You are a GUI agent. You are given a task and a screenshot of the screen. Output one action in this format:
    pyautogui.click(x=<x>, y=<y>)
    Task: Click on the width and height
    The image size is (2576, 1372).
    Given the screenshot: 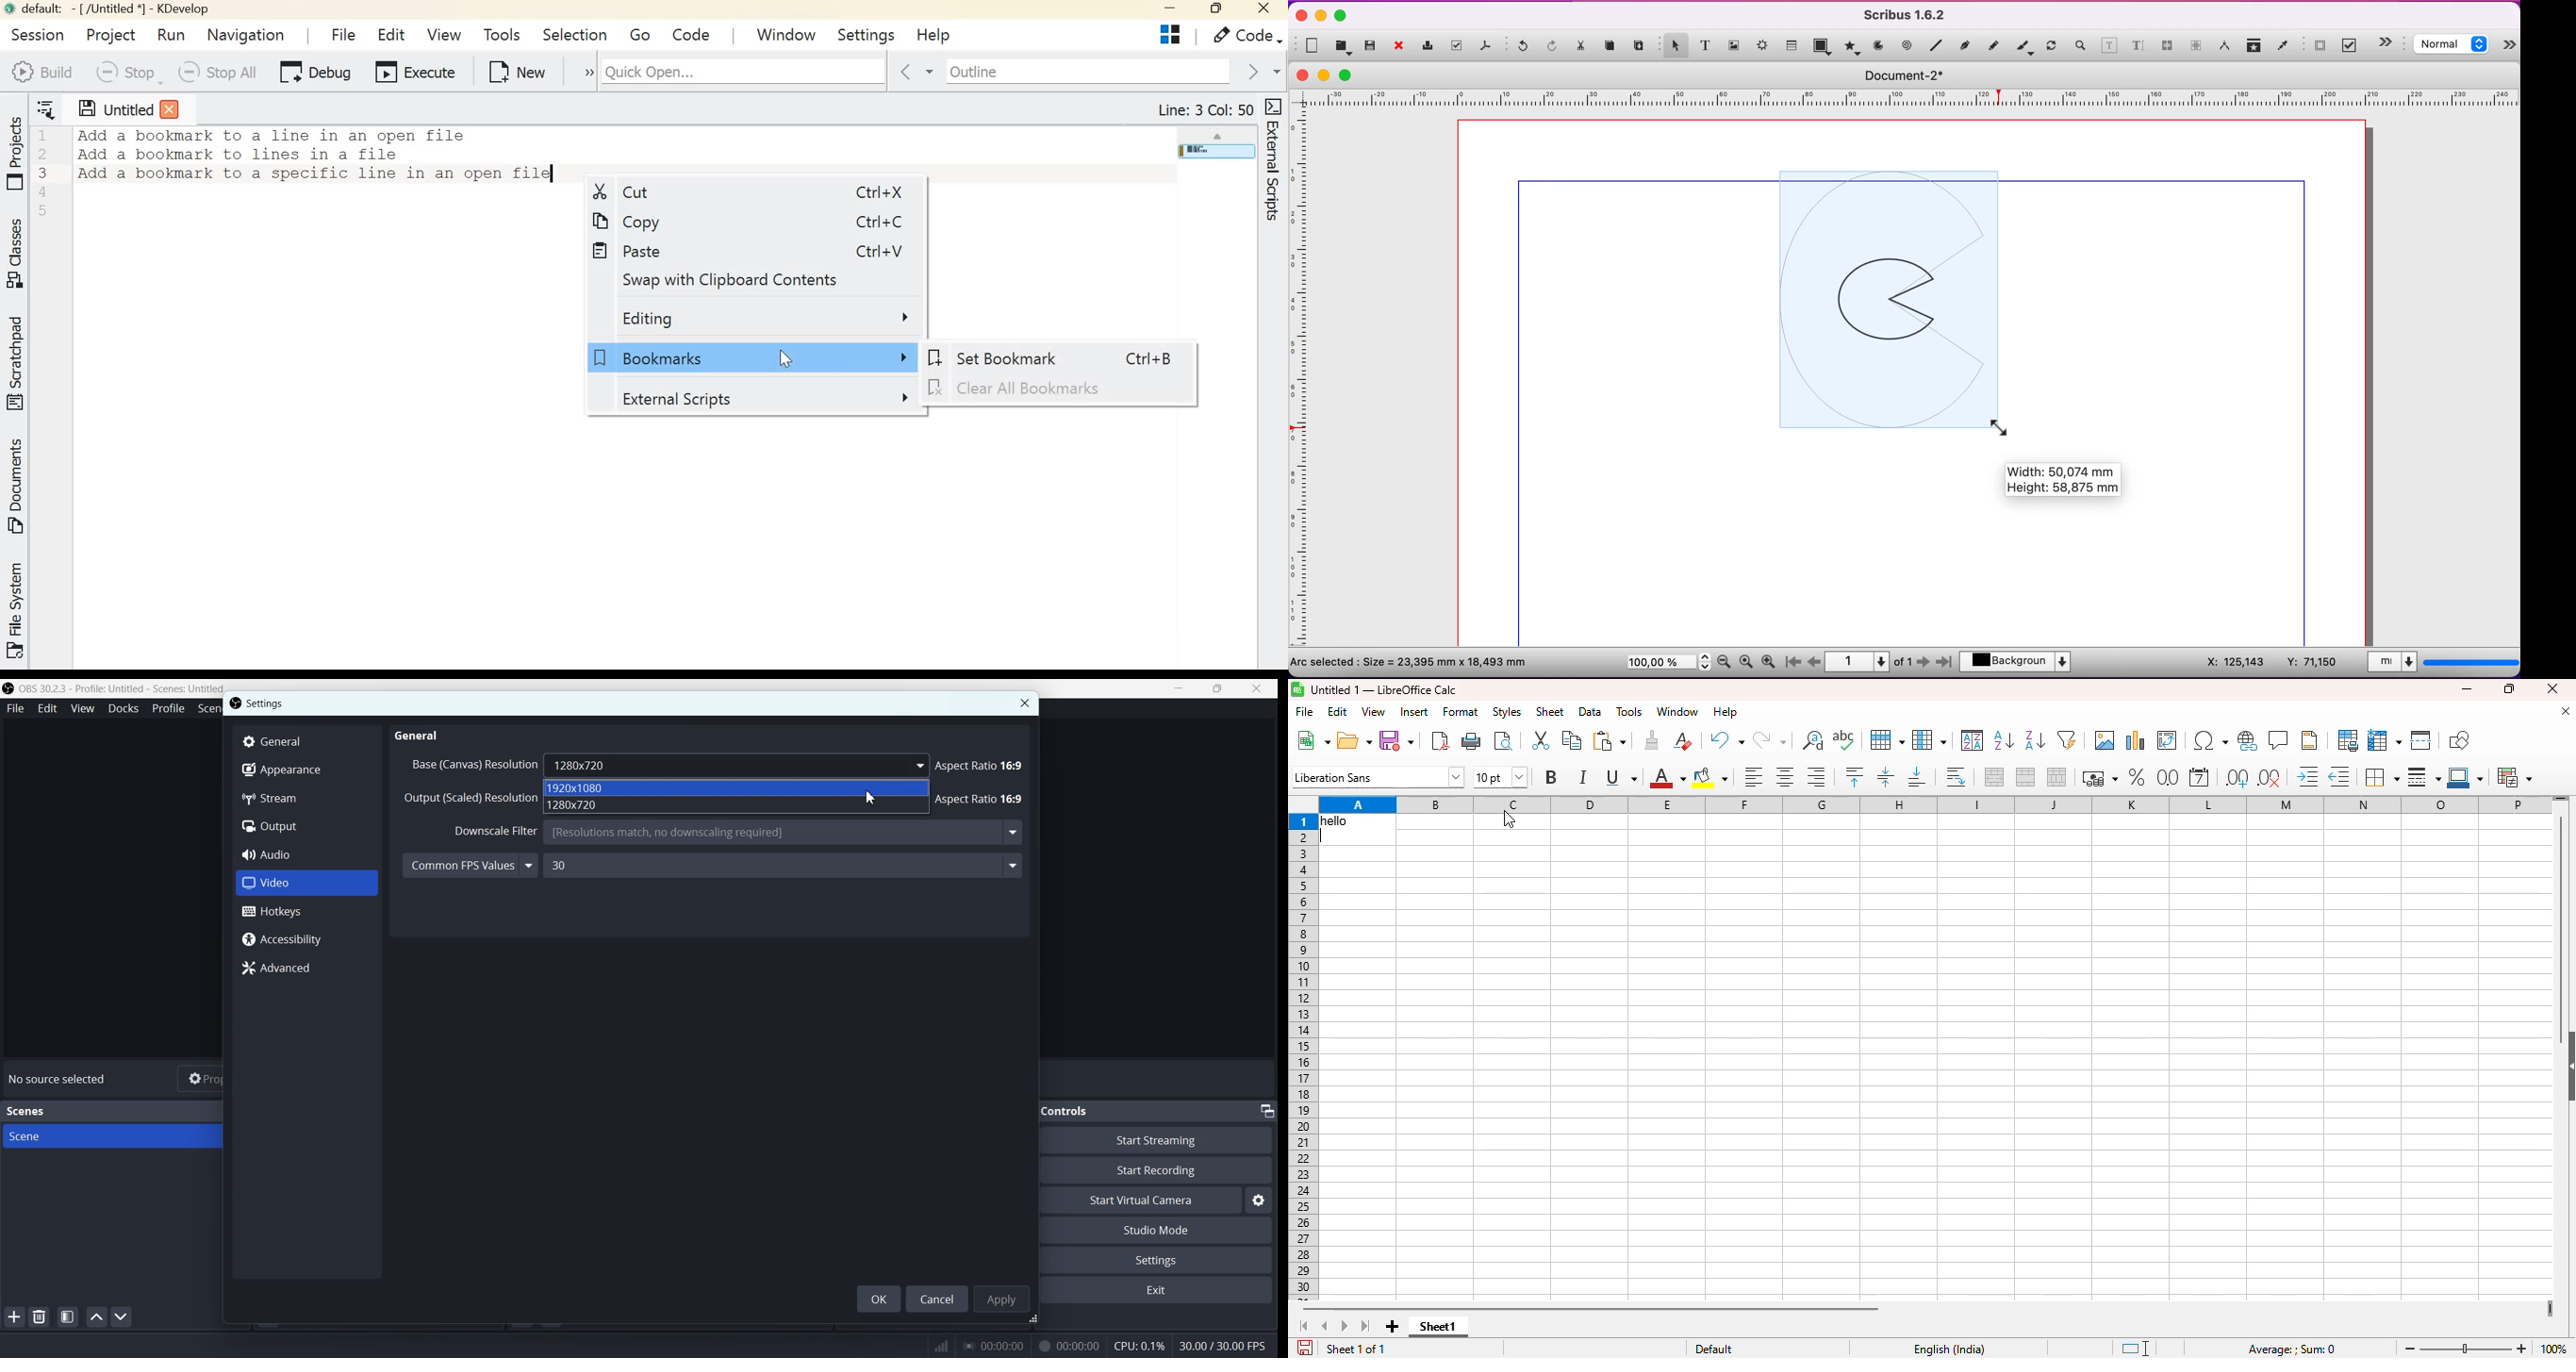 What is the action you would take?
    pyautogui.click(x=2072, y=483)
    